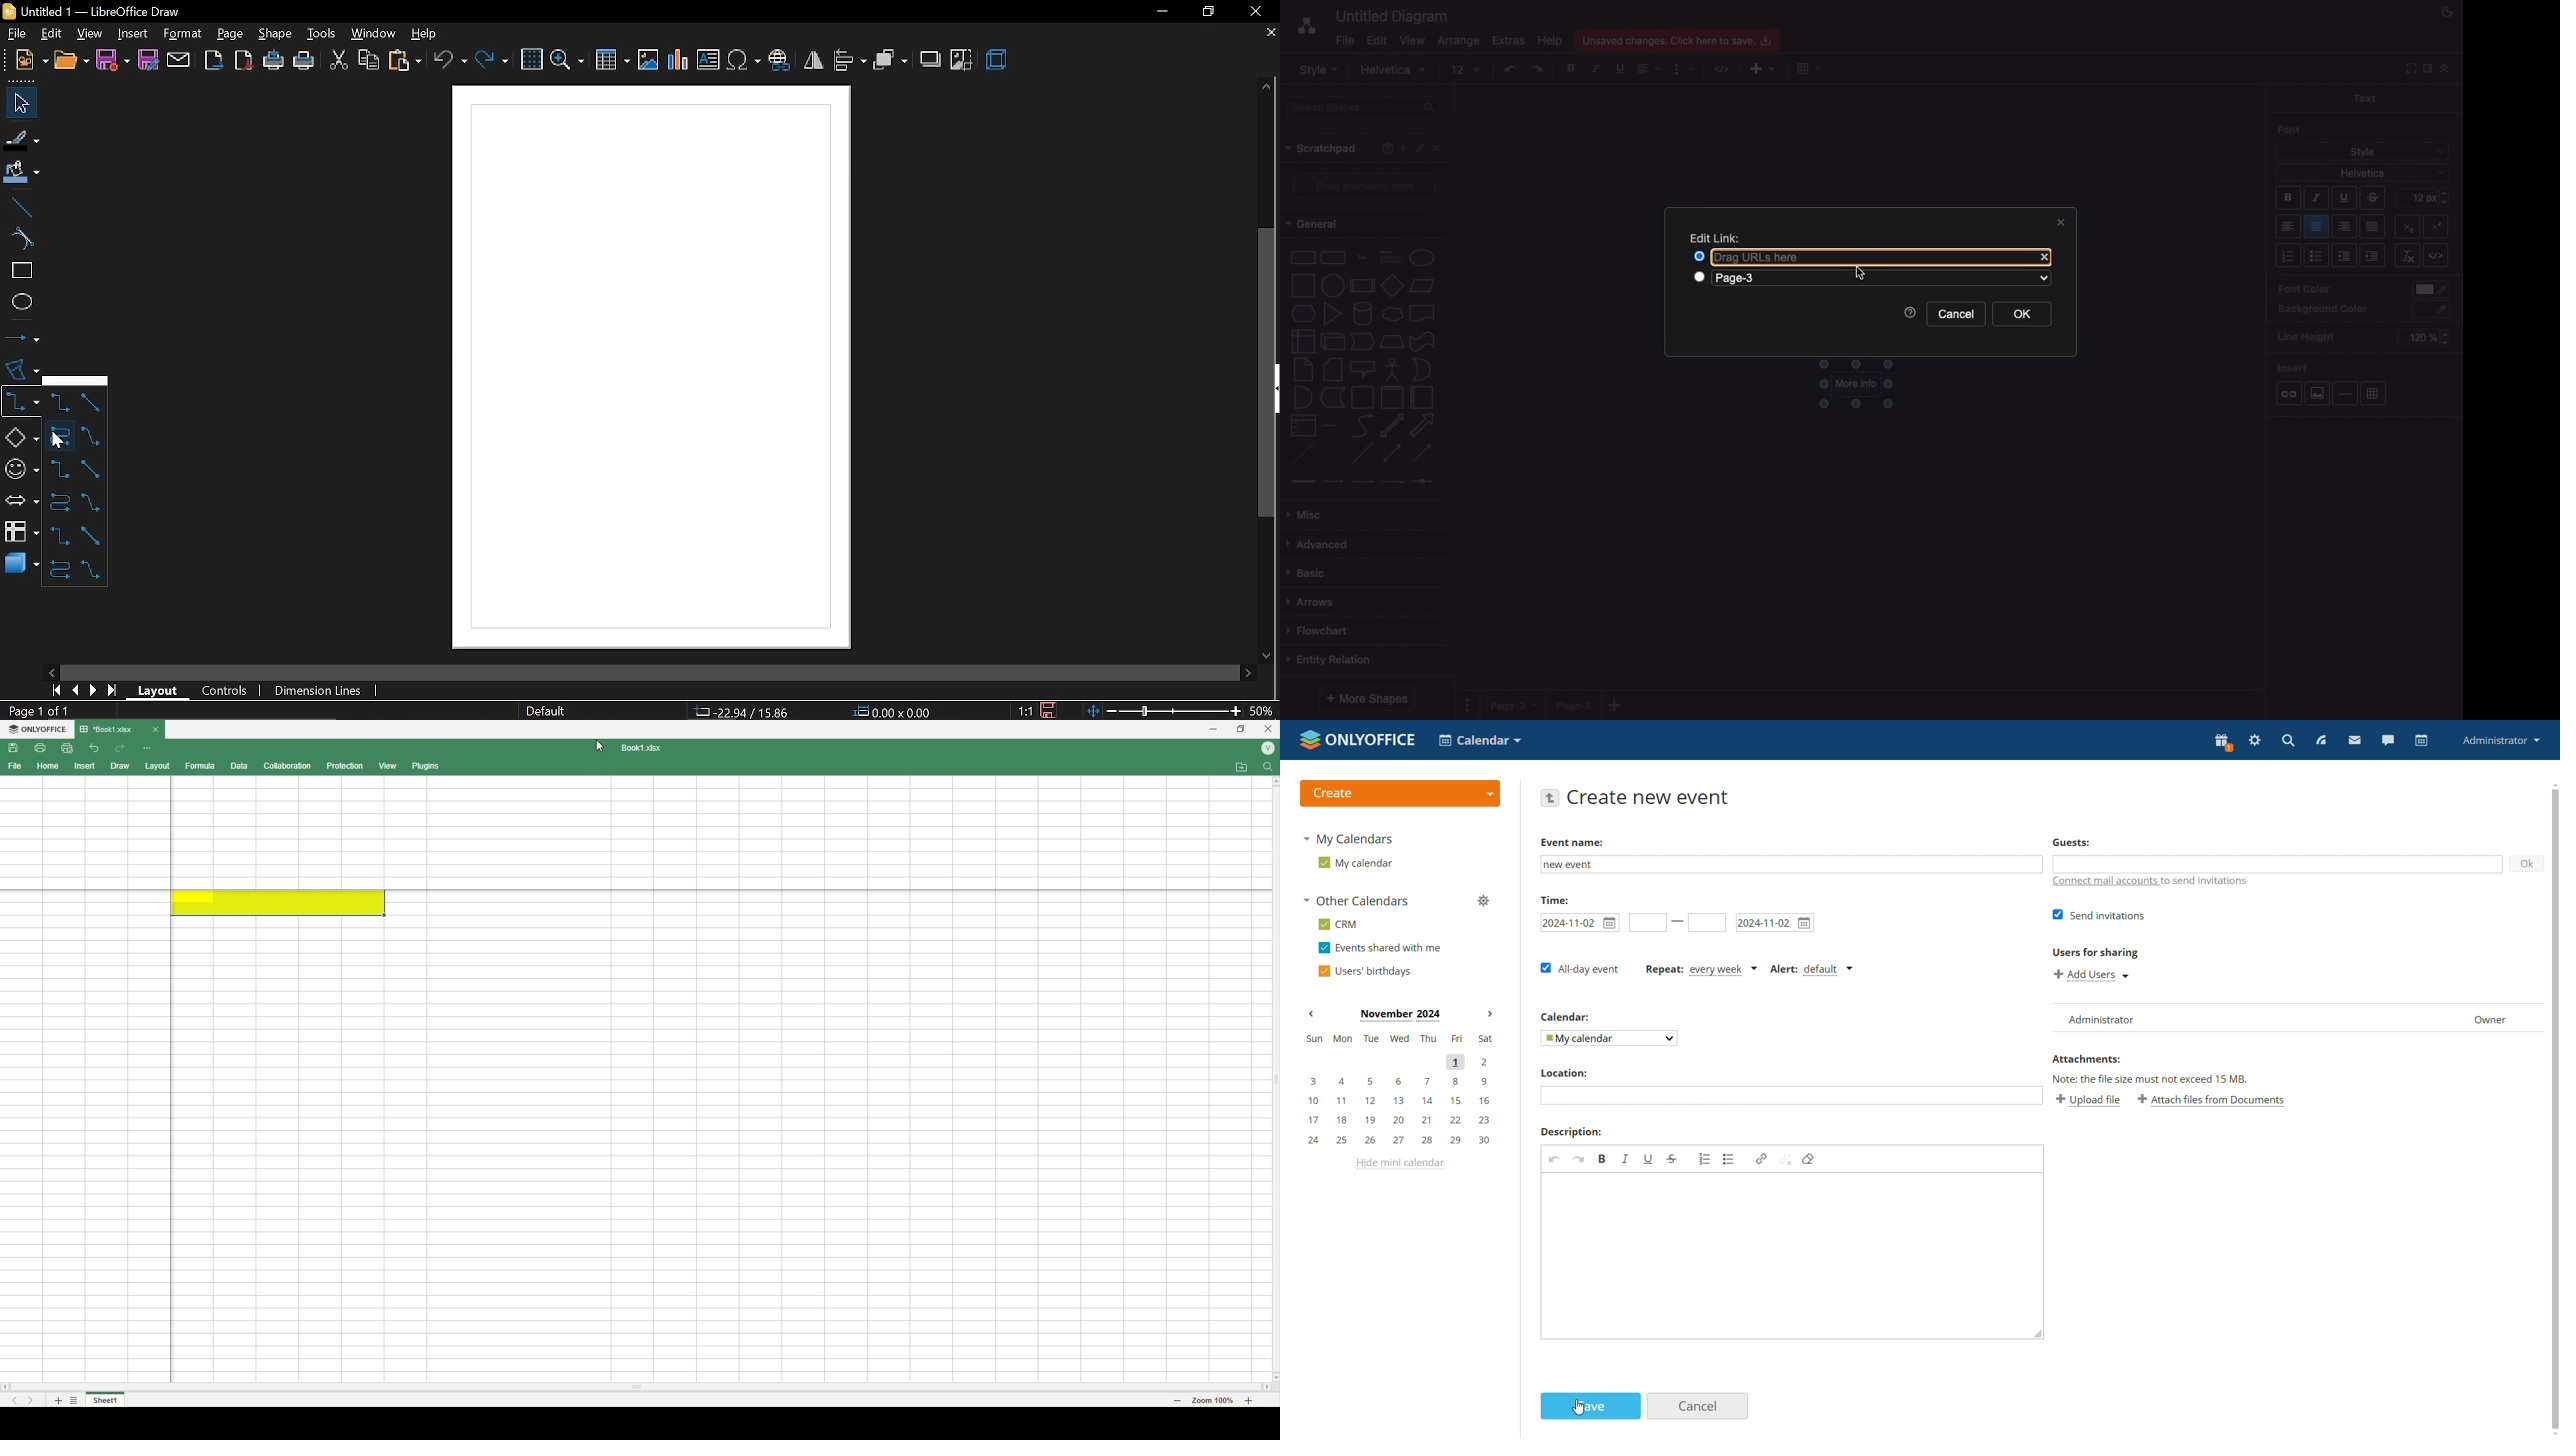 The image size is (2576, 1456). I want to click on process, so click(1362, 286).